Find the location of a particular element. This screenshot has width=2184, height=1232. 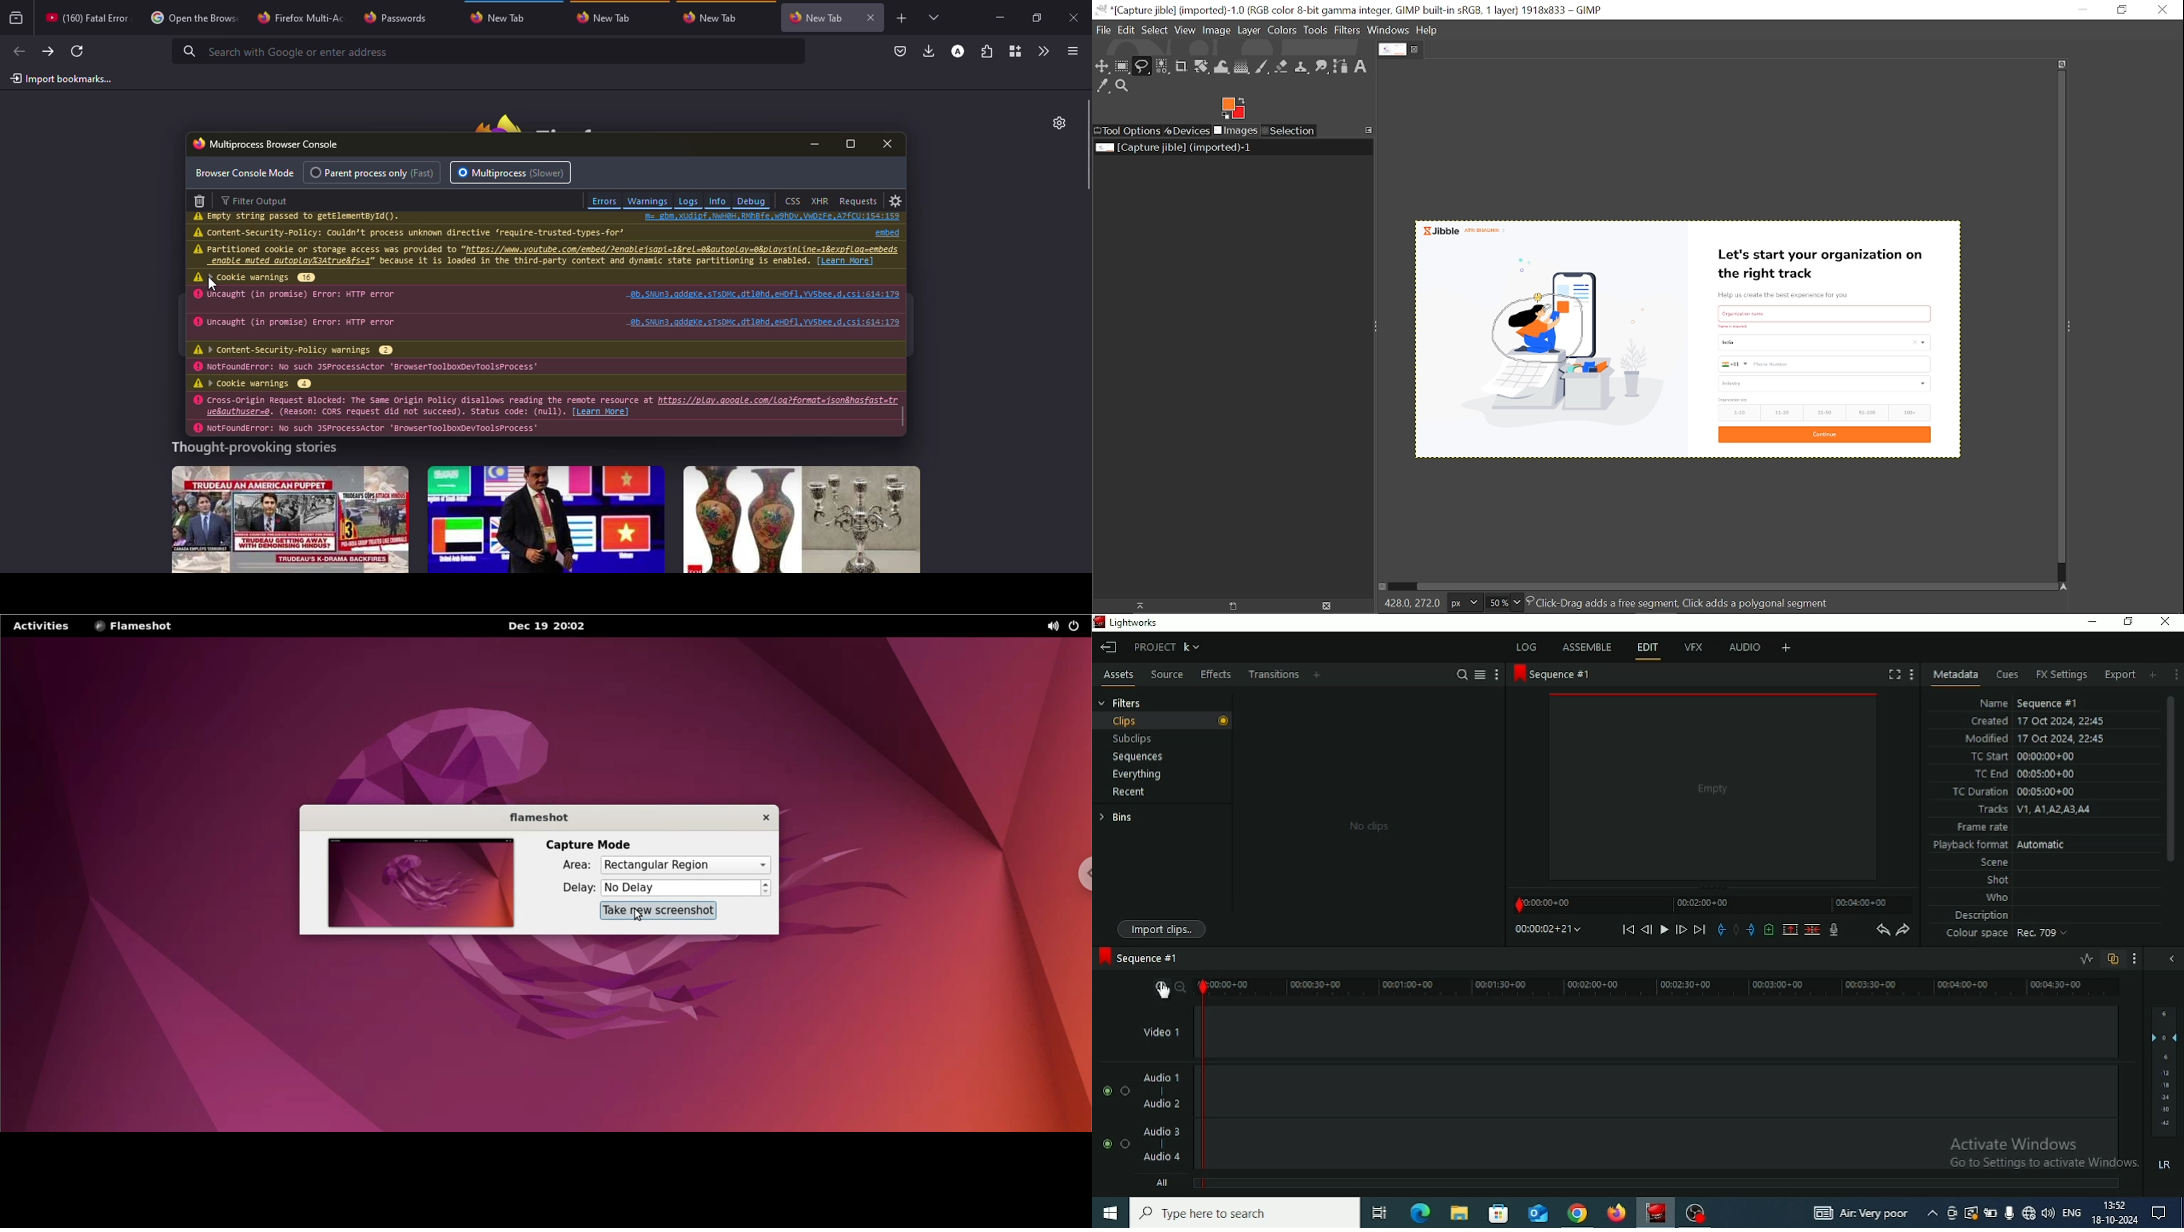

m= is located at coordinates (772, 217).